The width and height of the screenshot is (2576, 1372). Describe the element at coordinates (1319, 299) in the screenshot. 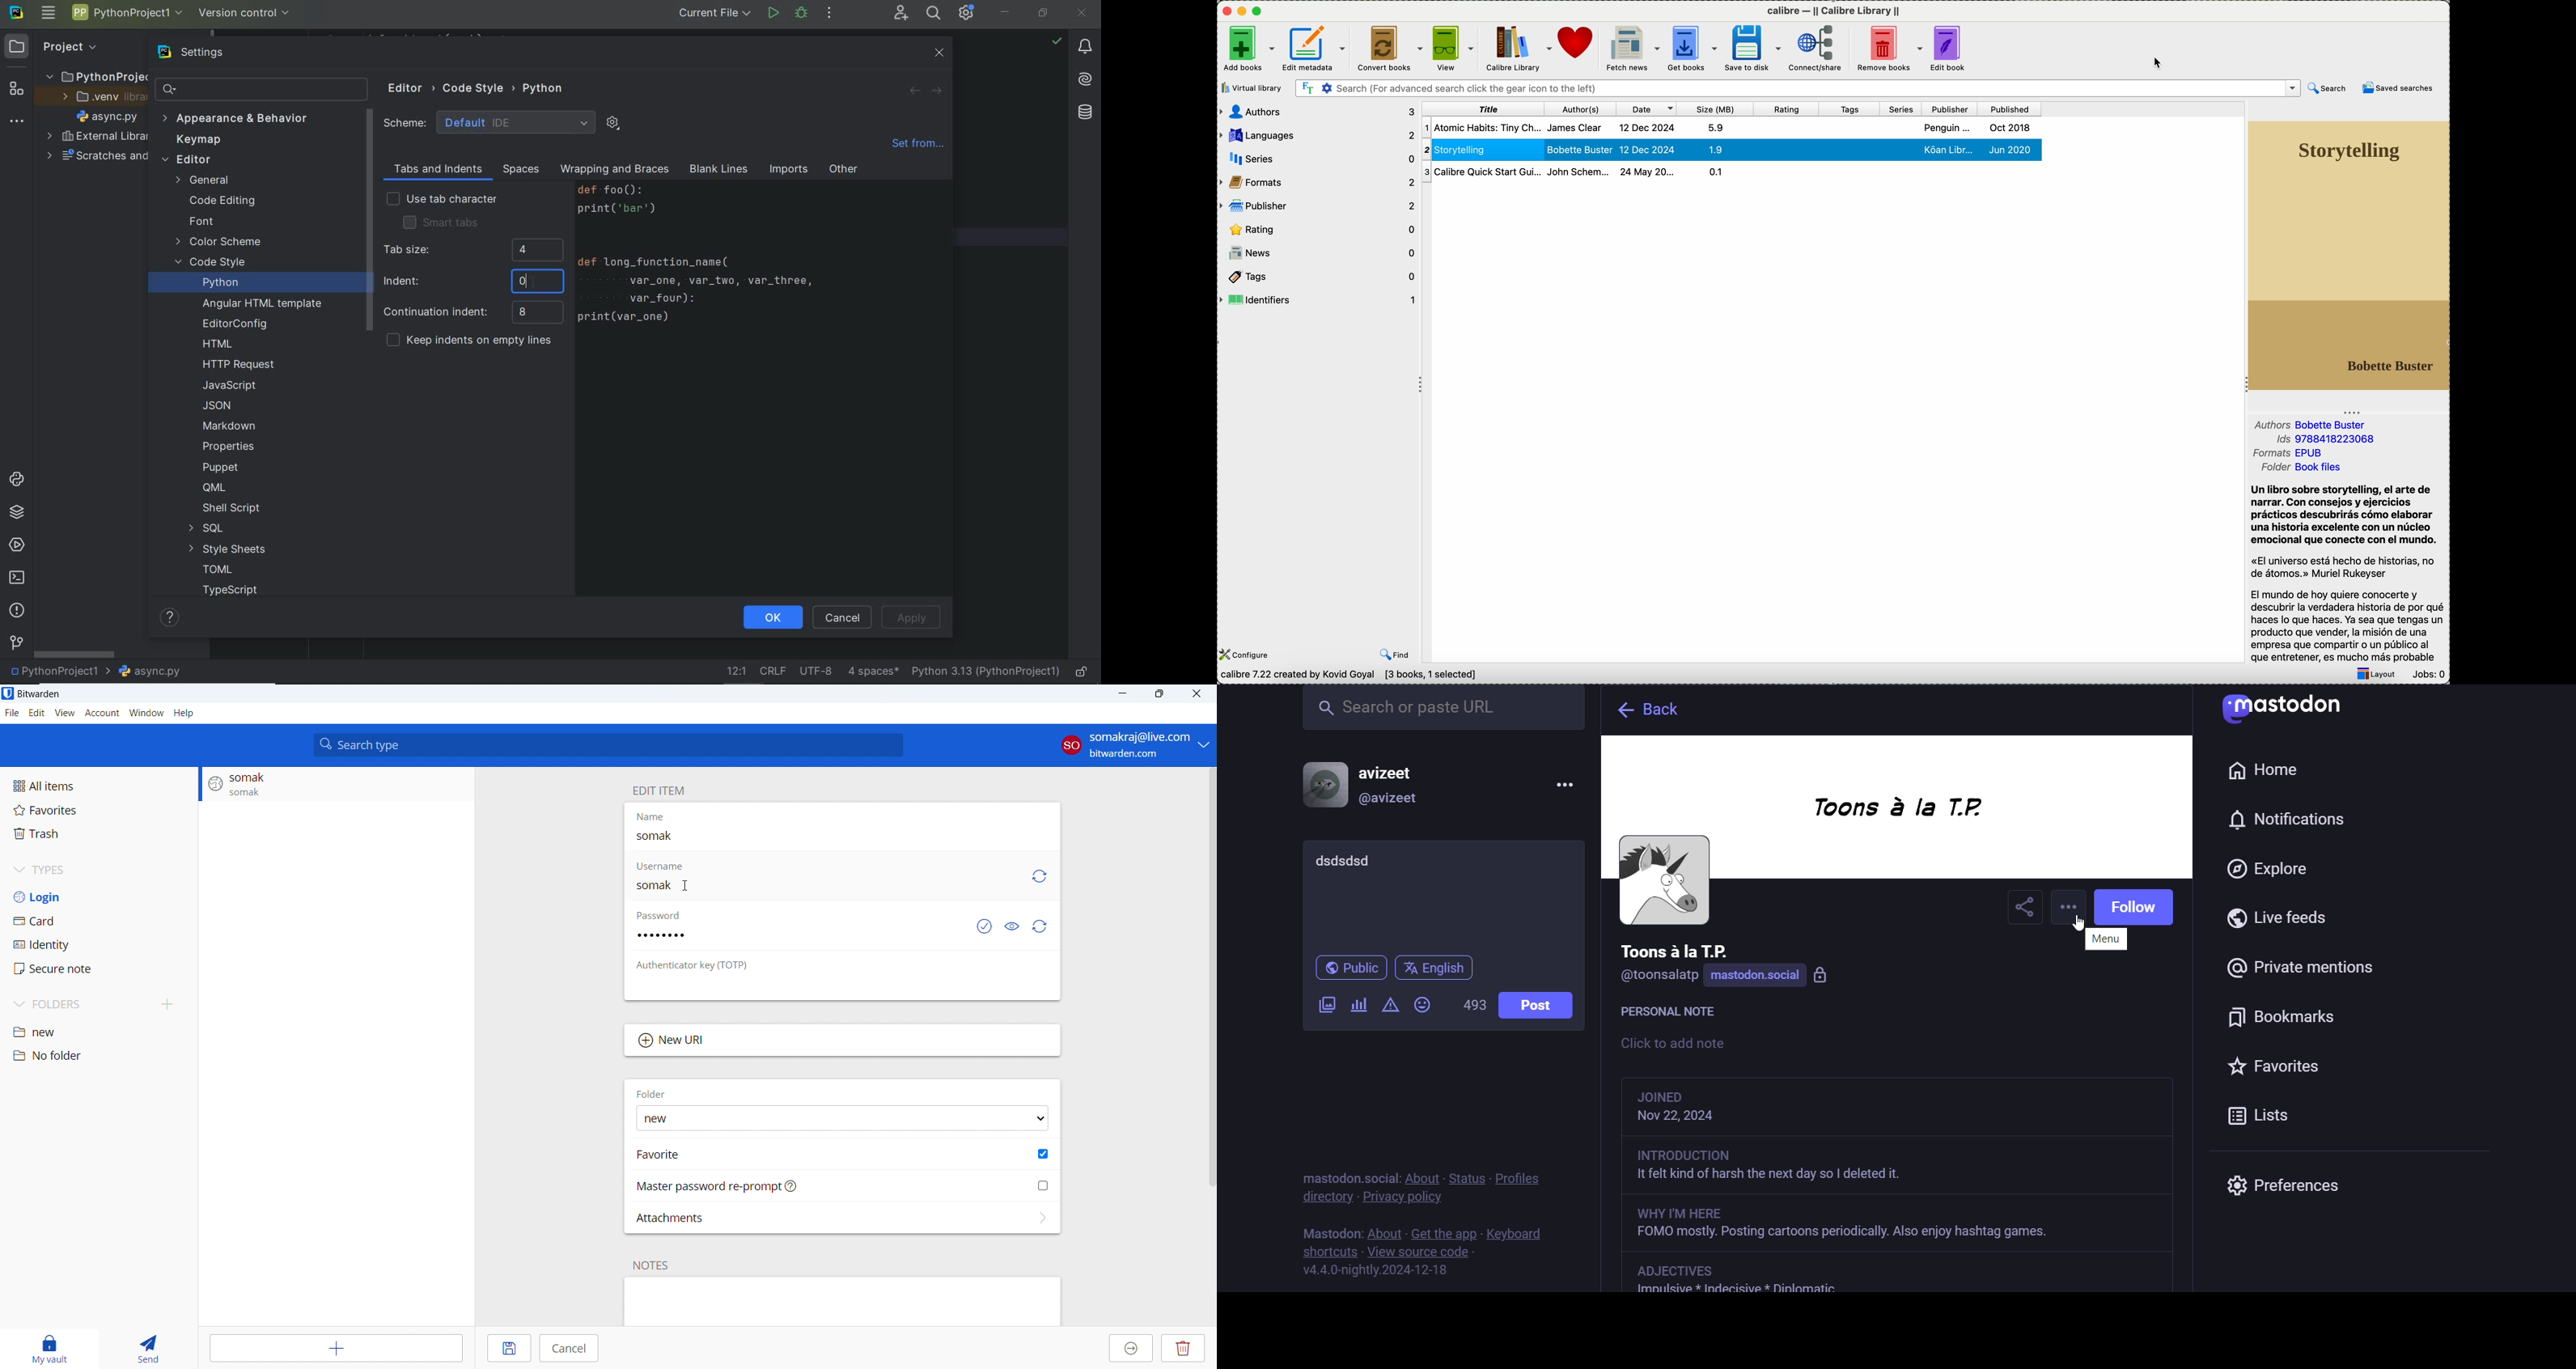

I see `identifiers` at that location.